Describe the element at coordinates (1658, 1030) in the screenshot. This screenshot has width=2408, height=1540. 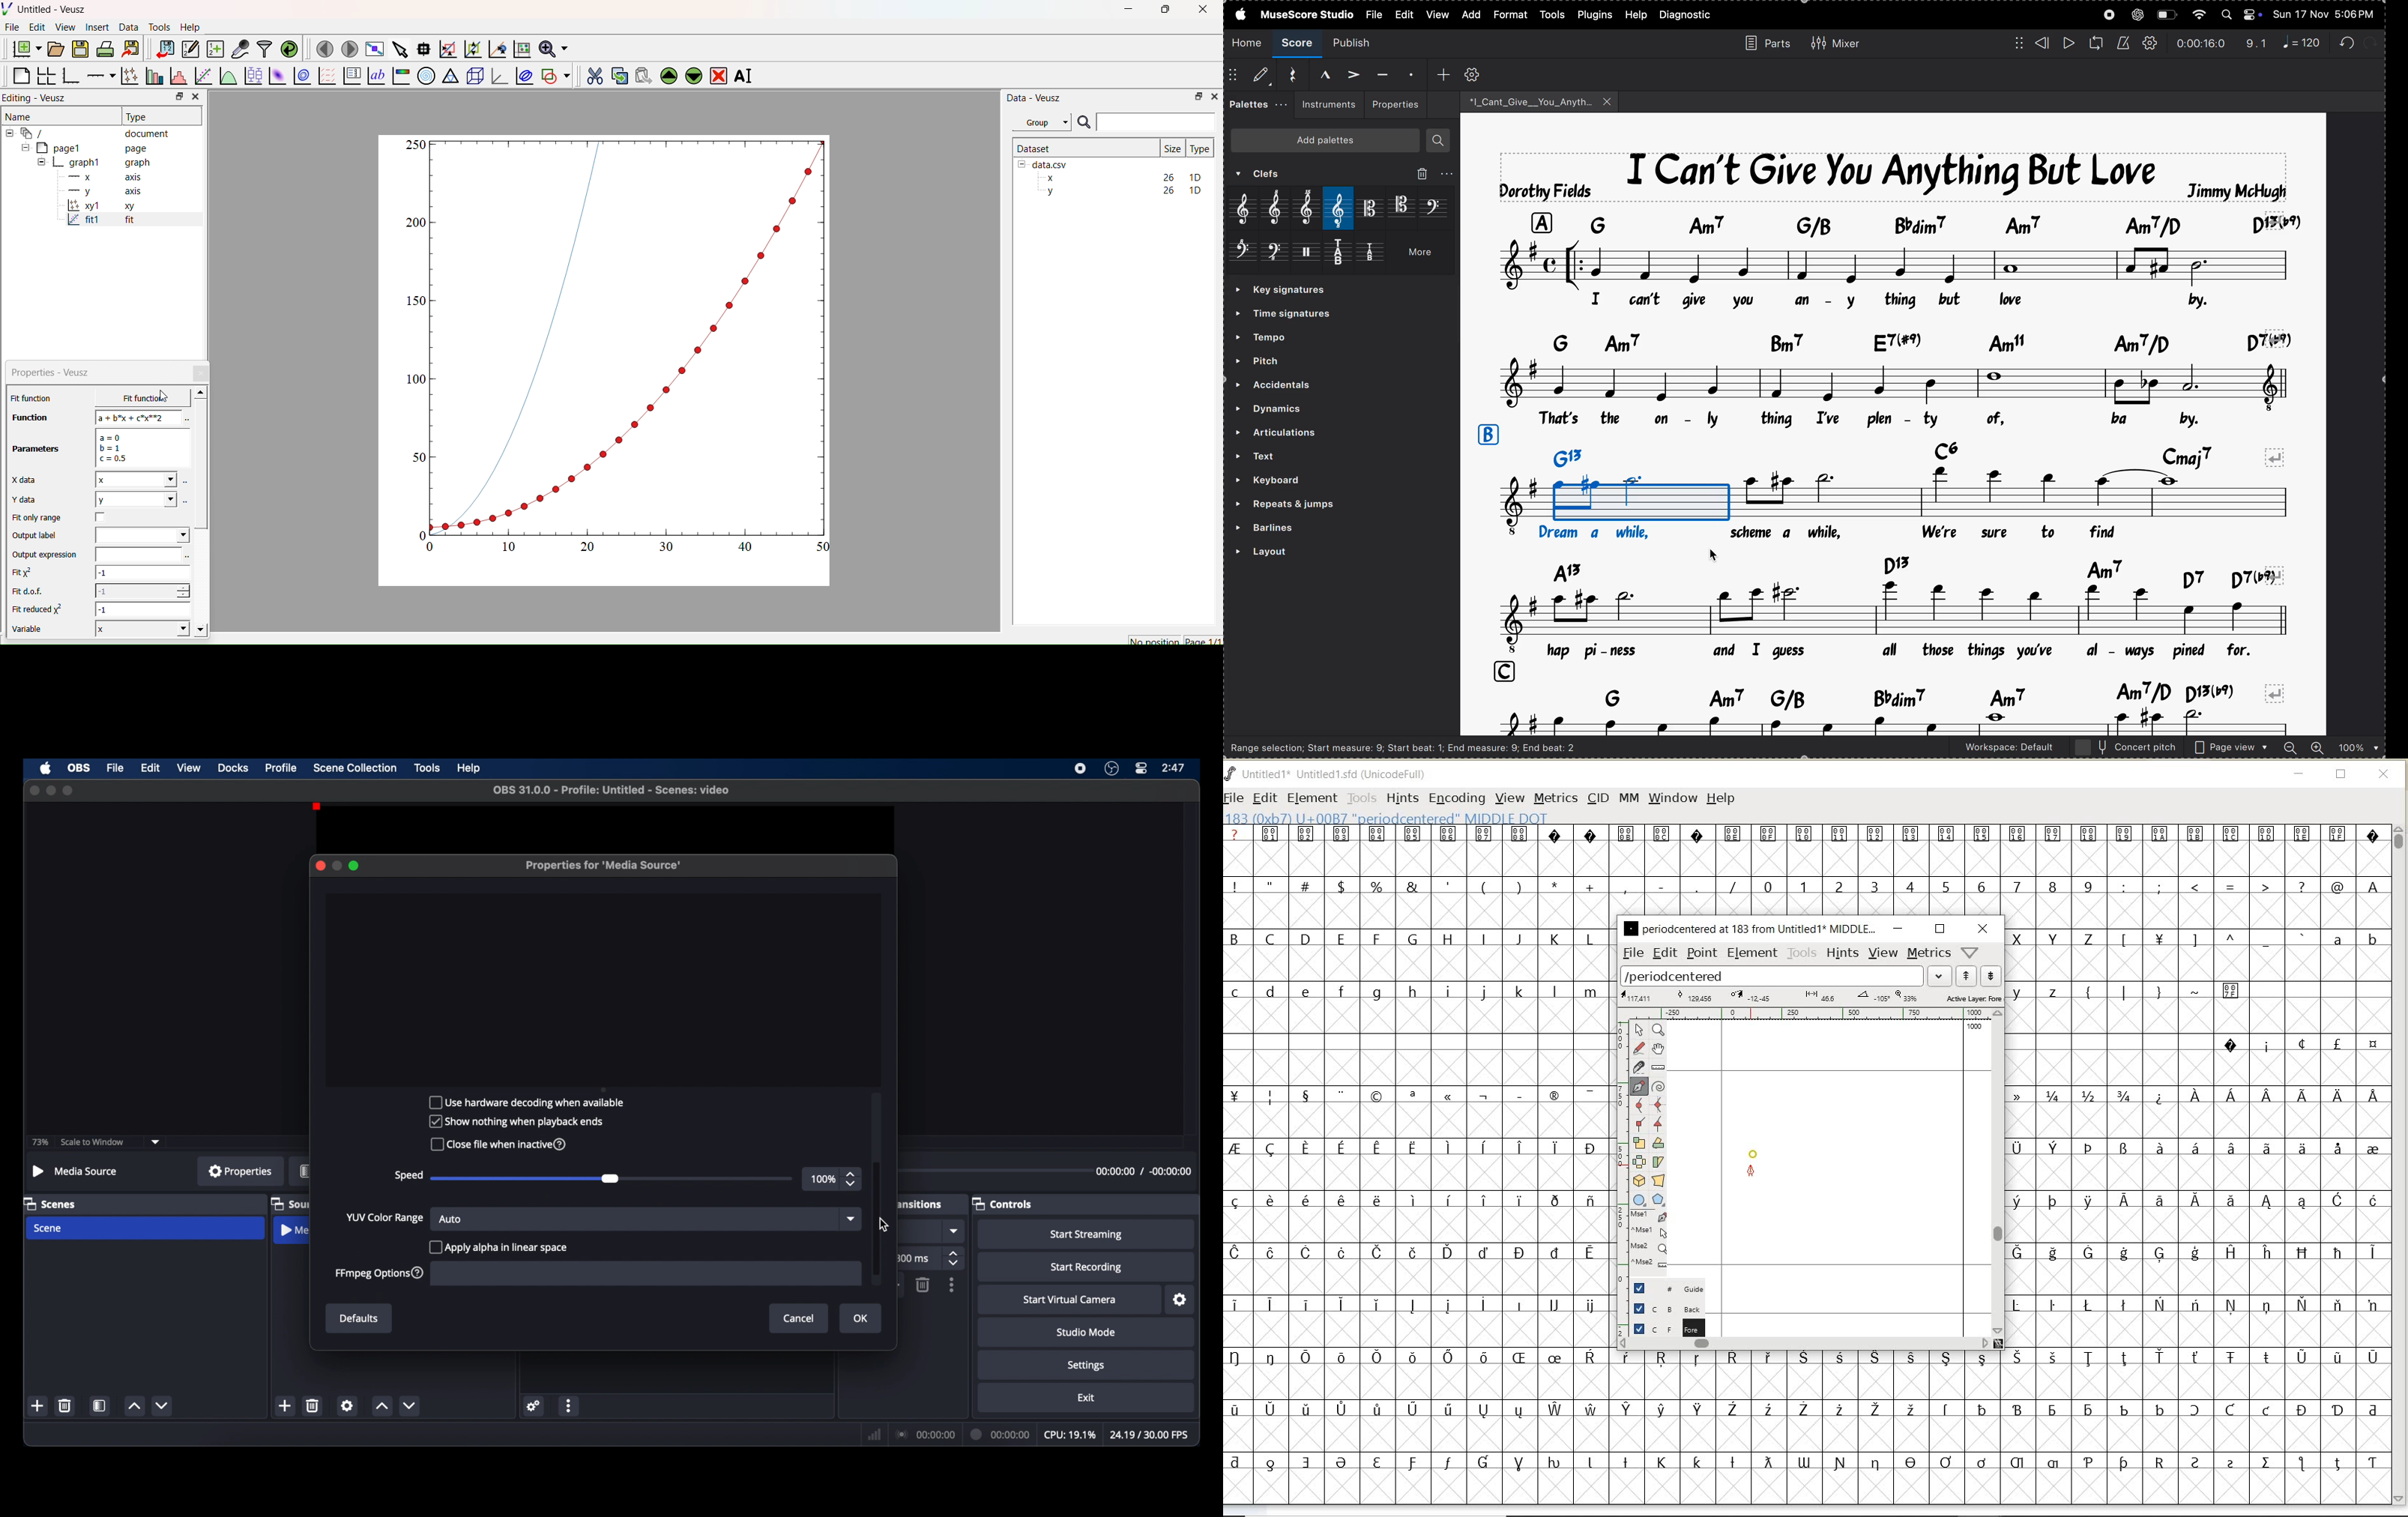
I see `Magnify` at that location.